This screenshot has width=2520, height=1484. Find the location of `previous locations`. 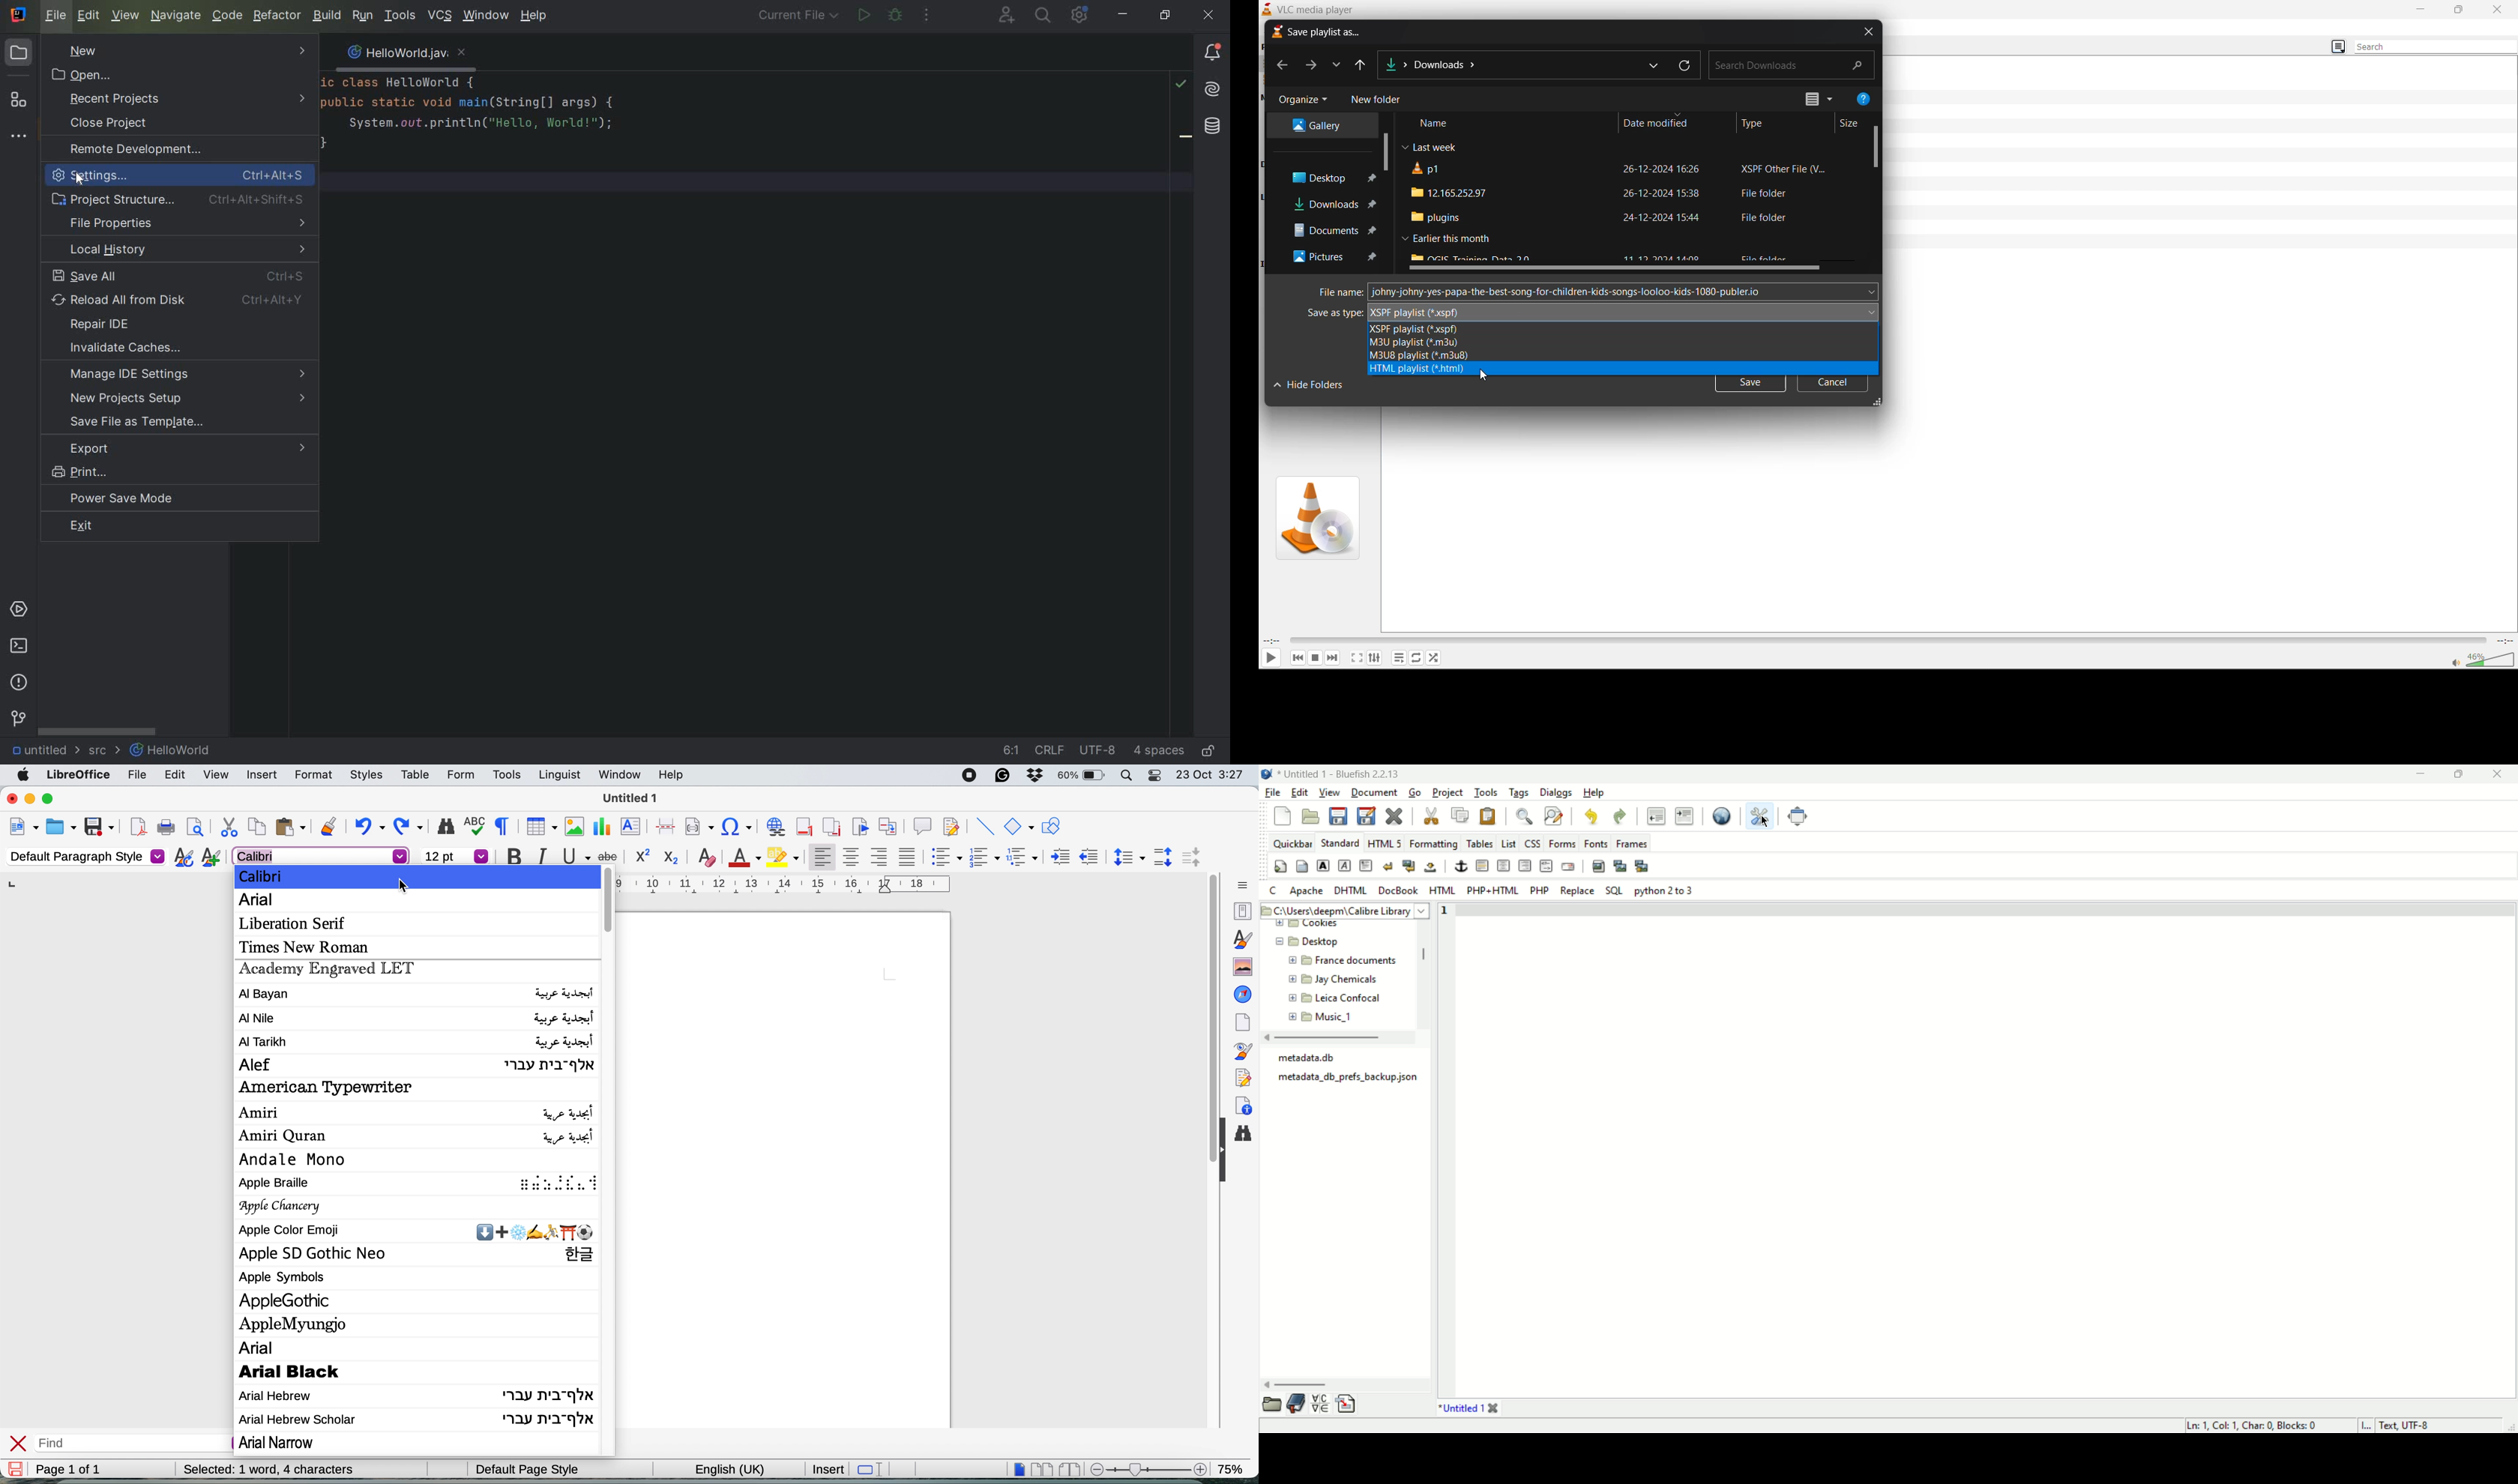

previous locations is located at coordinates (1652, 66).